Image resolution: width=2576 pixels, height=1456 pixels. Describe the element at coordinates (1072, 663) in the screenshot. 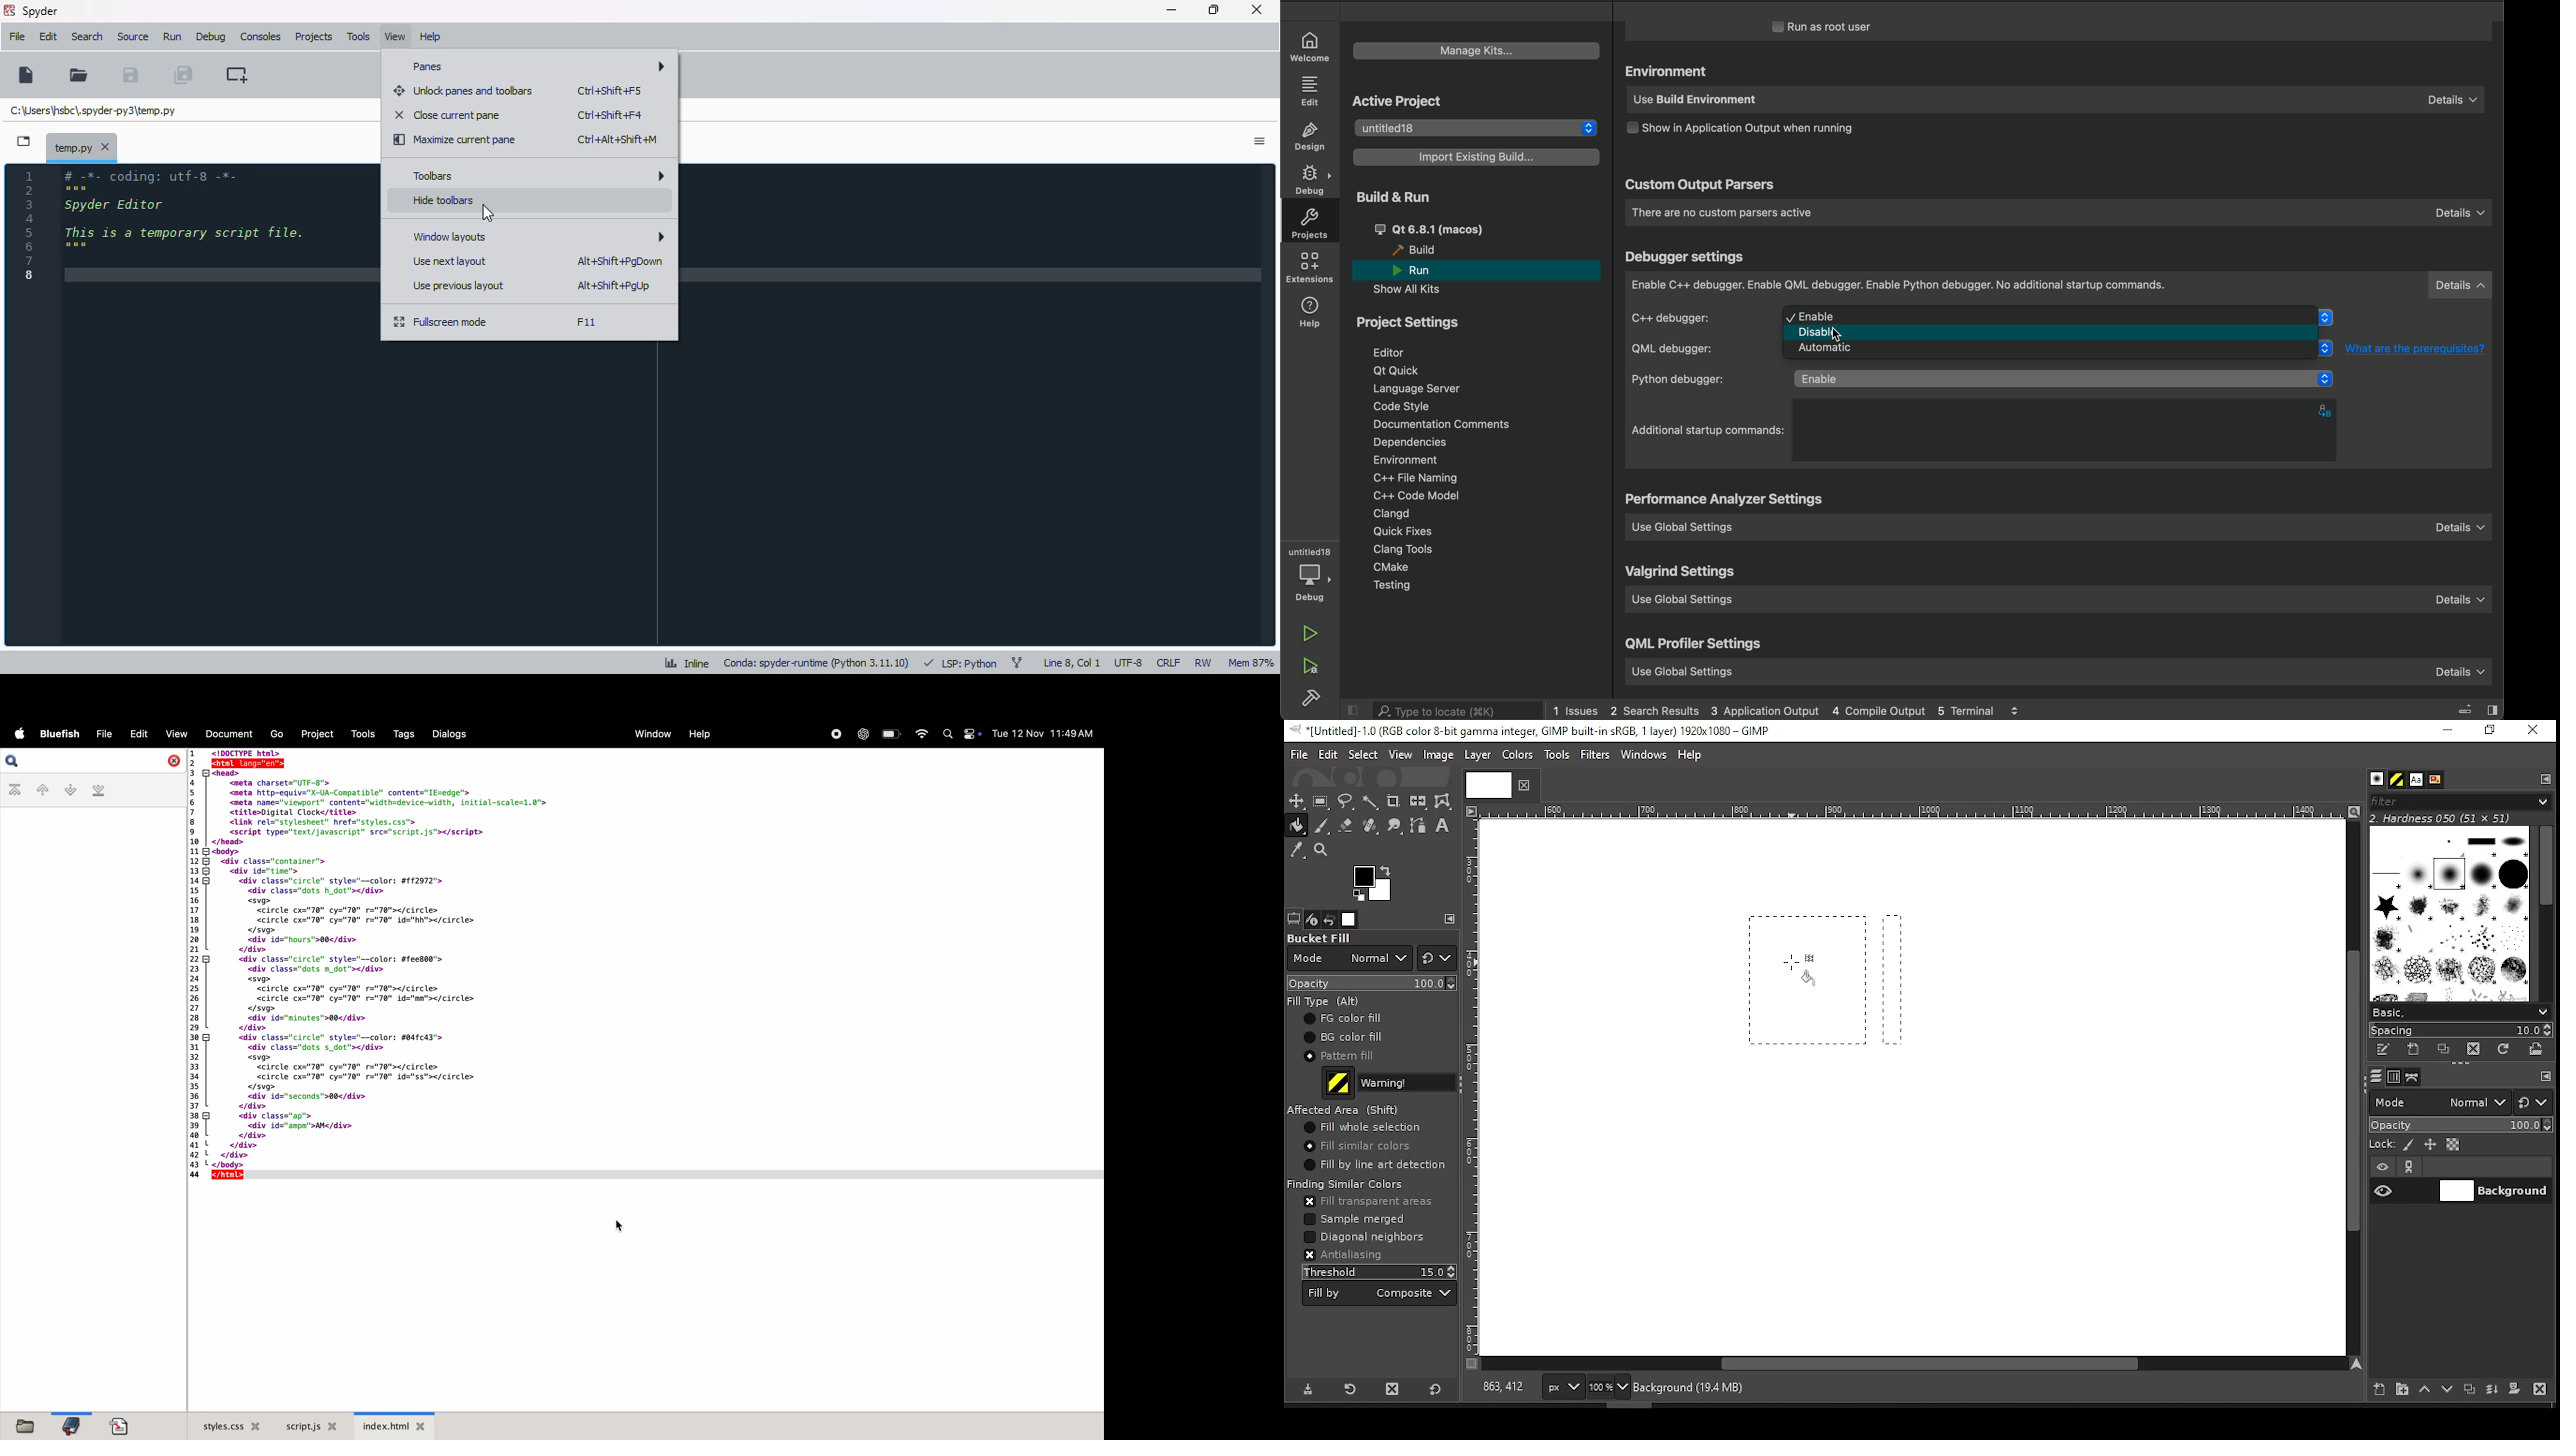

I see `line 8, col 1` at that location.